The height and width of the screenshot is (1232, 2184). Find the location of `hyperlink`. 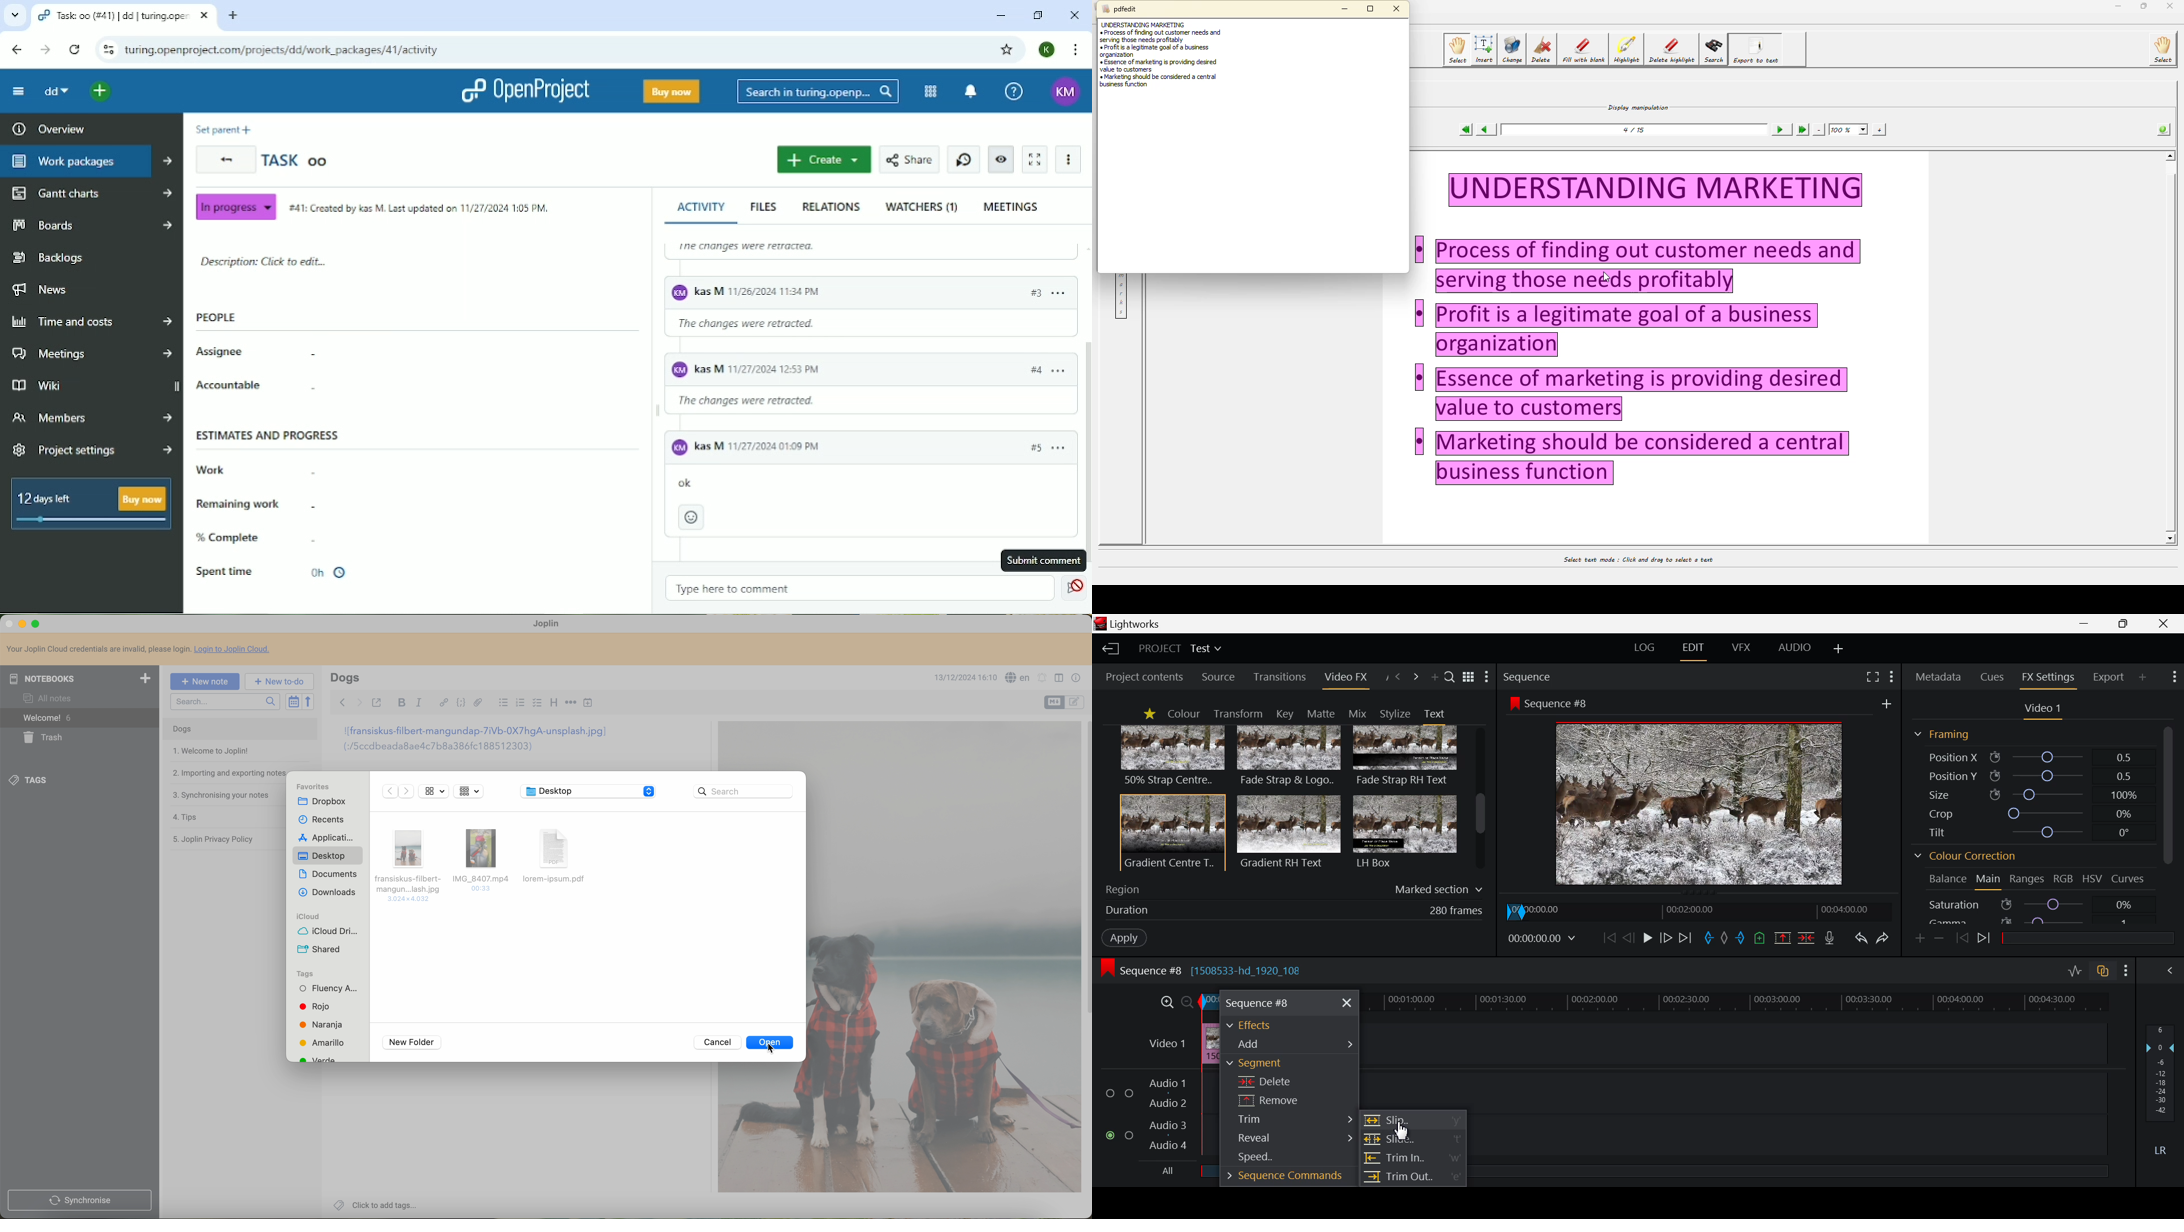

hyperlink is located at coordinates (441, 703).